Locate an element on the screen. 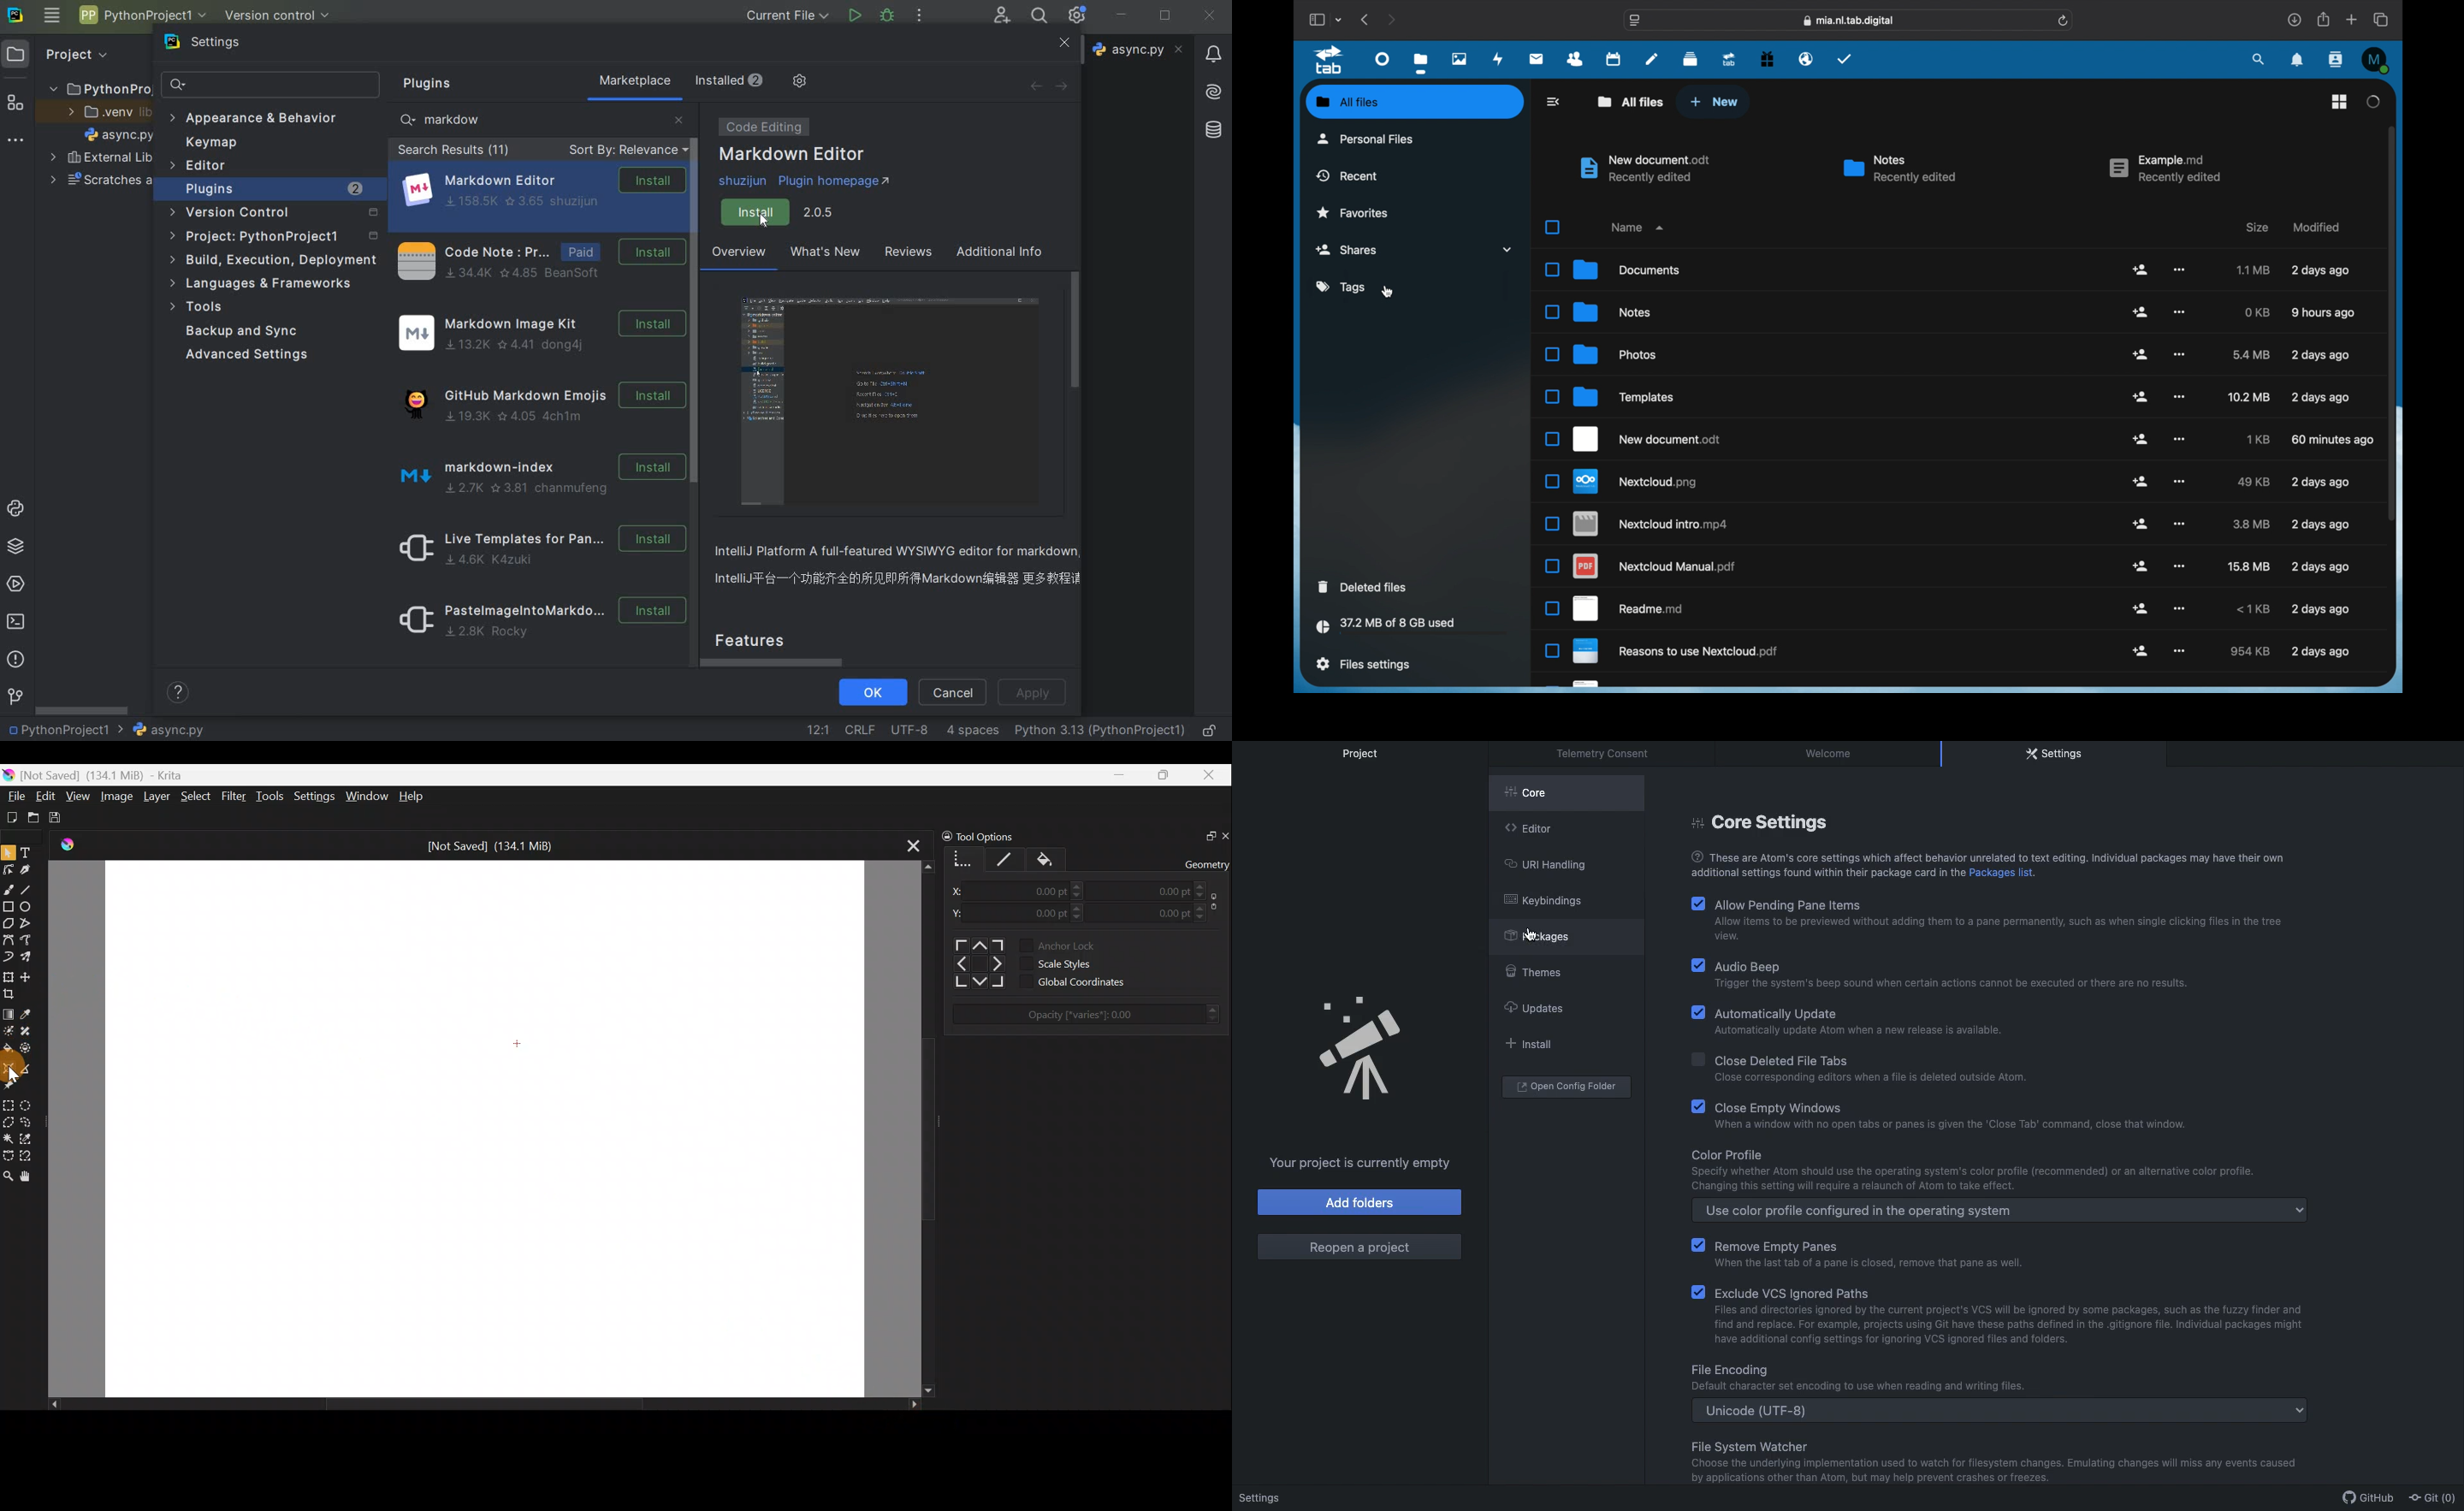 Image resolution: width=2464 pixels, height=1512 pixels. contacts is located at coordinates (2336, 60).